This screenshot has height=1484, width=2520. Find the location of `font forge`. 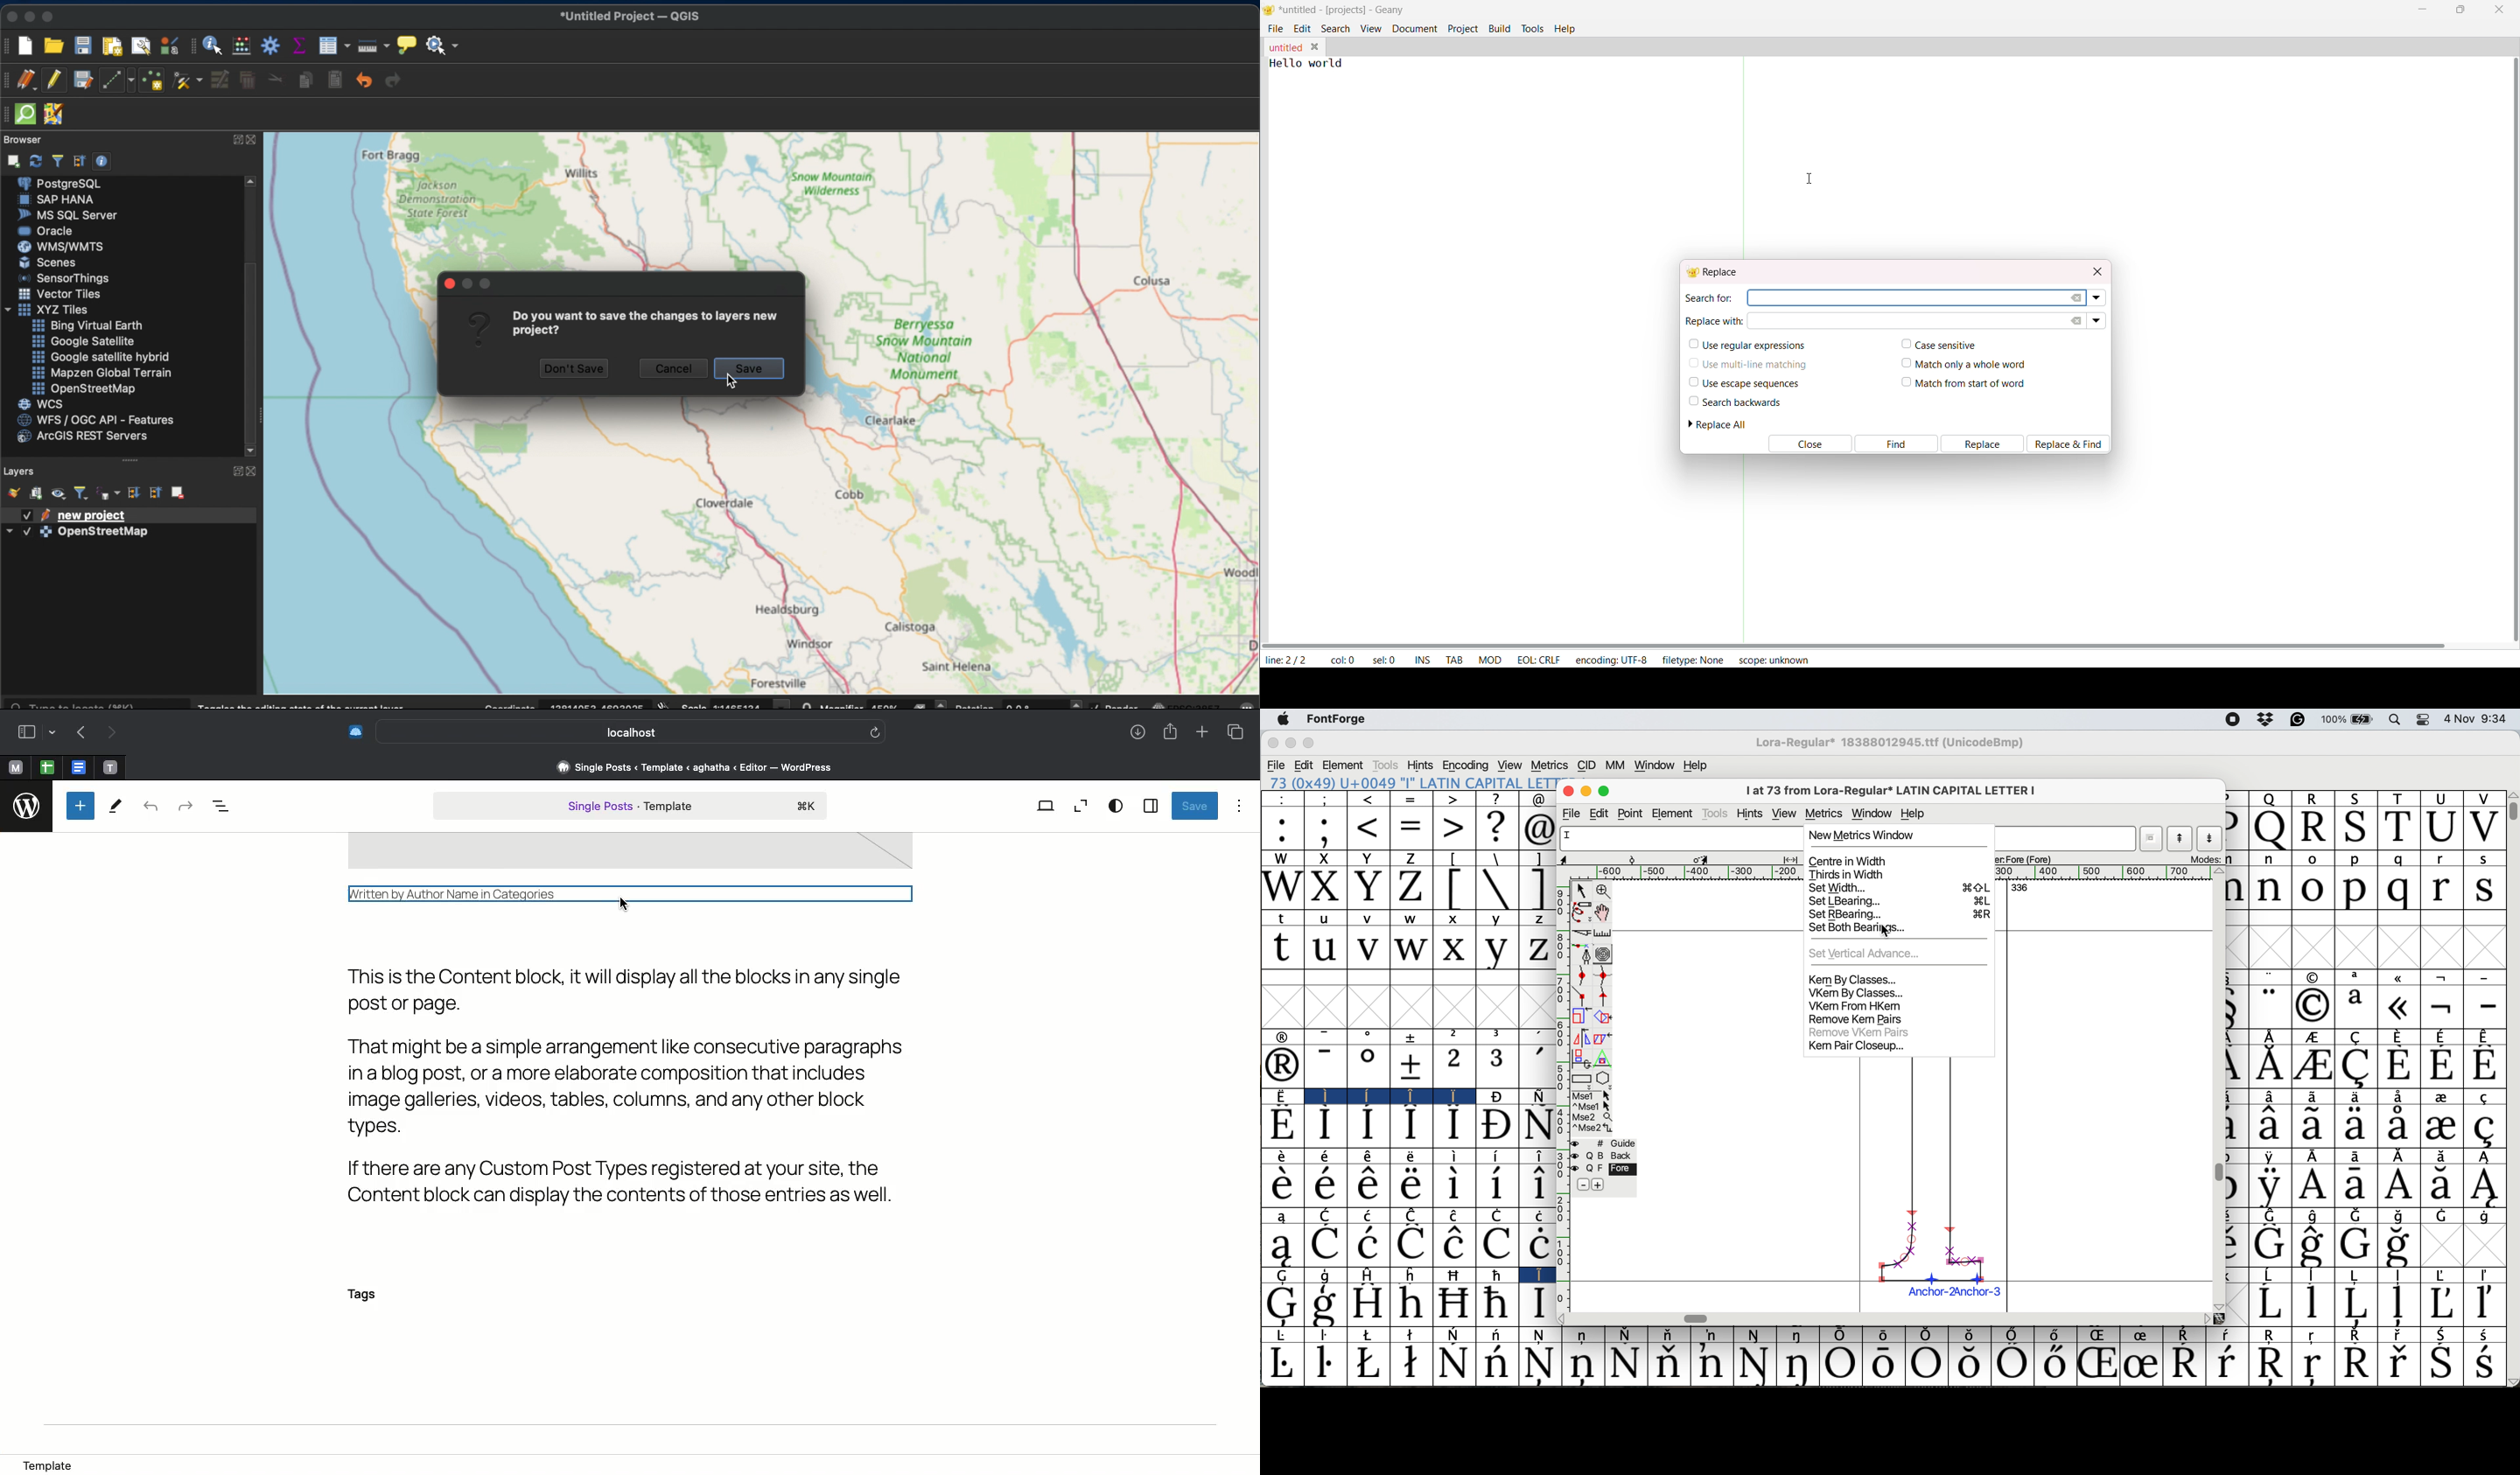

font forge is located at coordinates (1342, 718).